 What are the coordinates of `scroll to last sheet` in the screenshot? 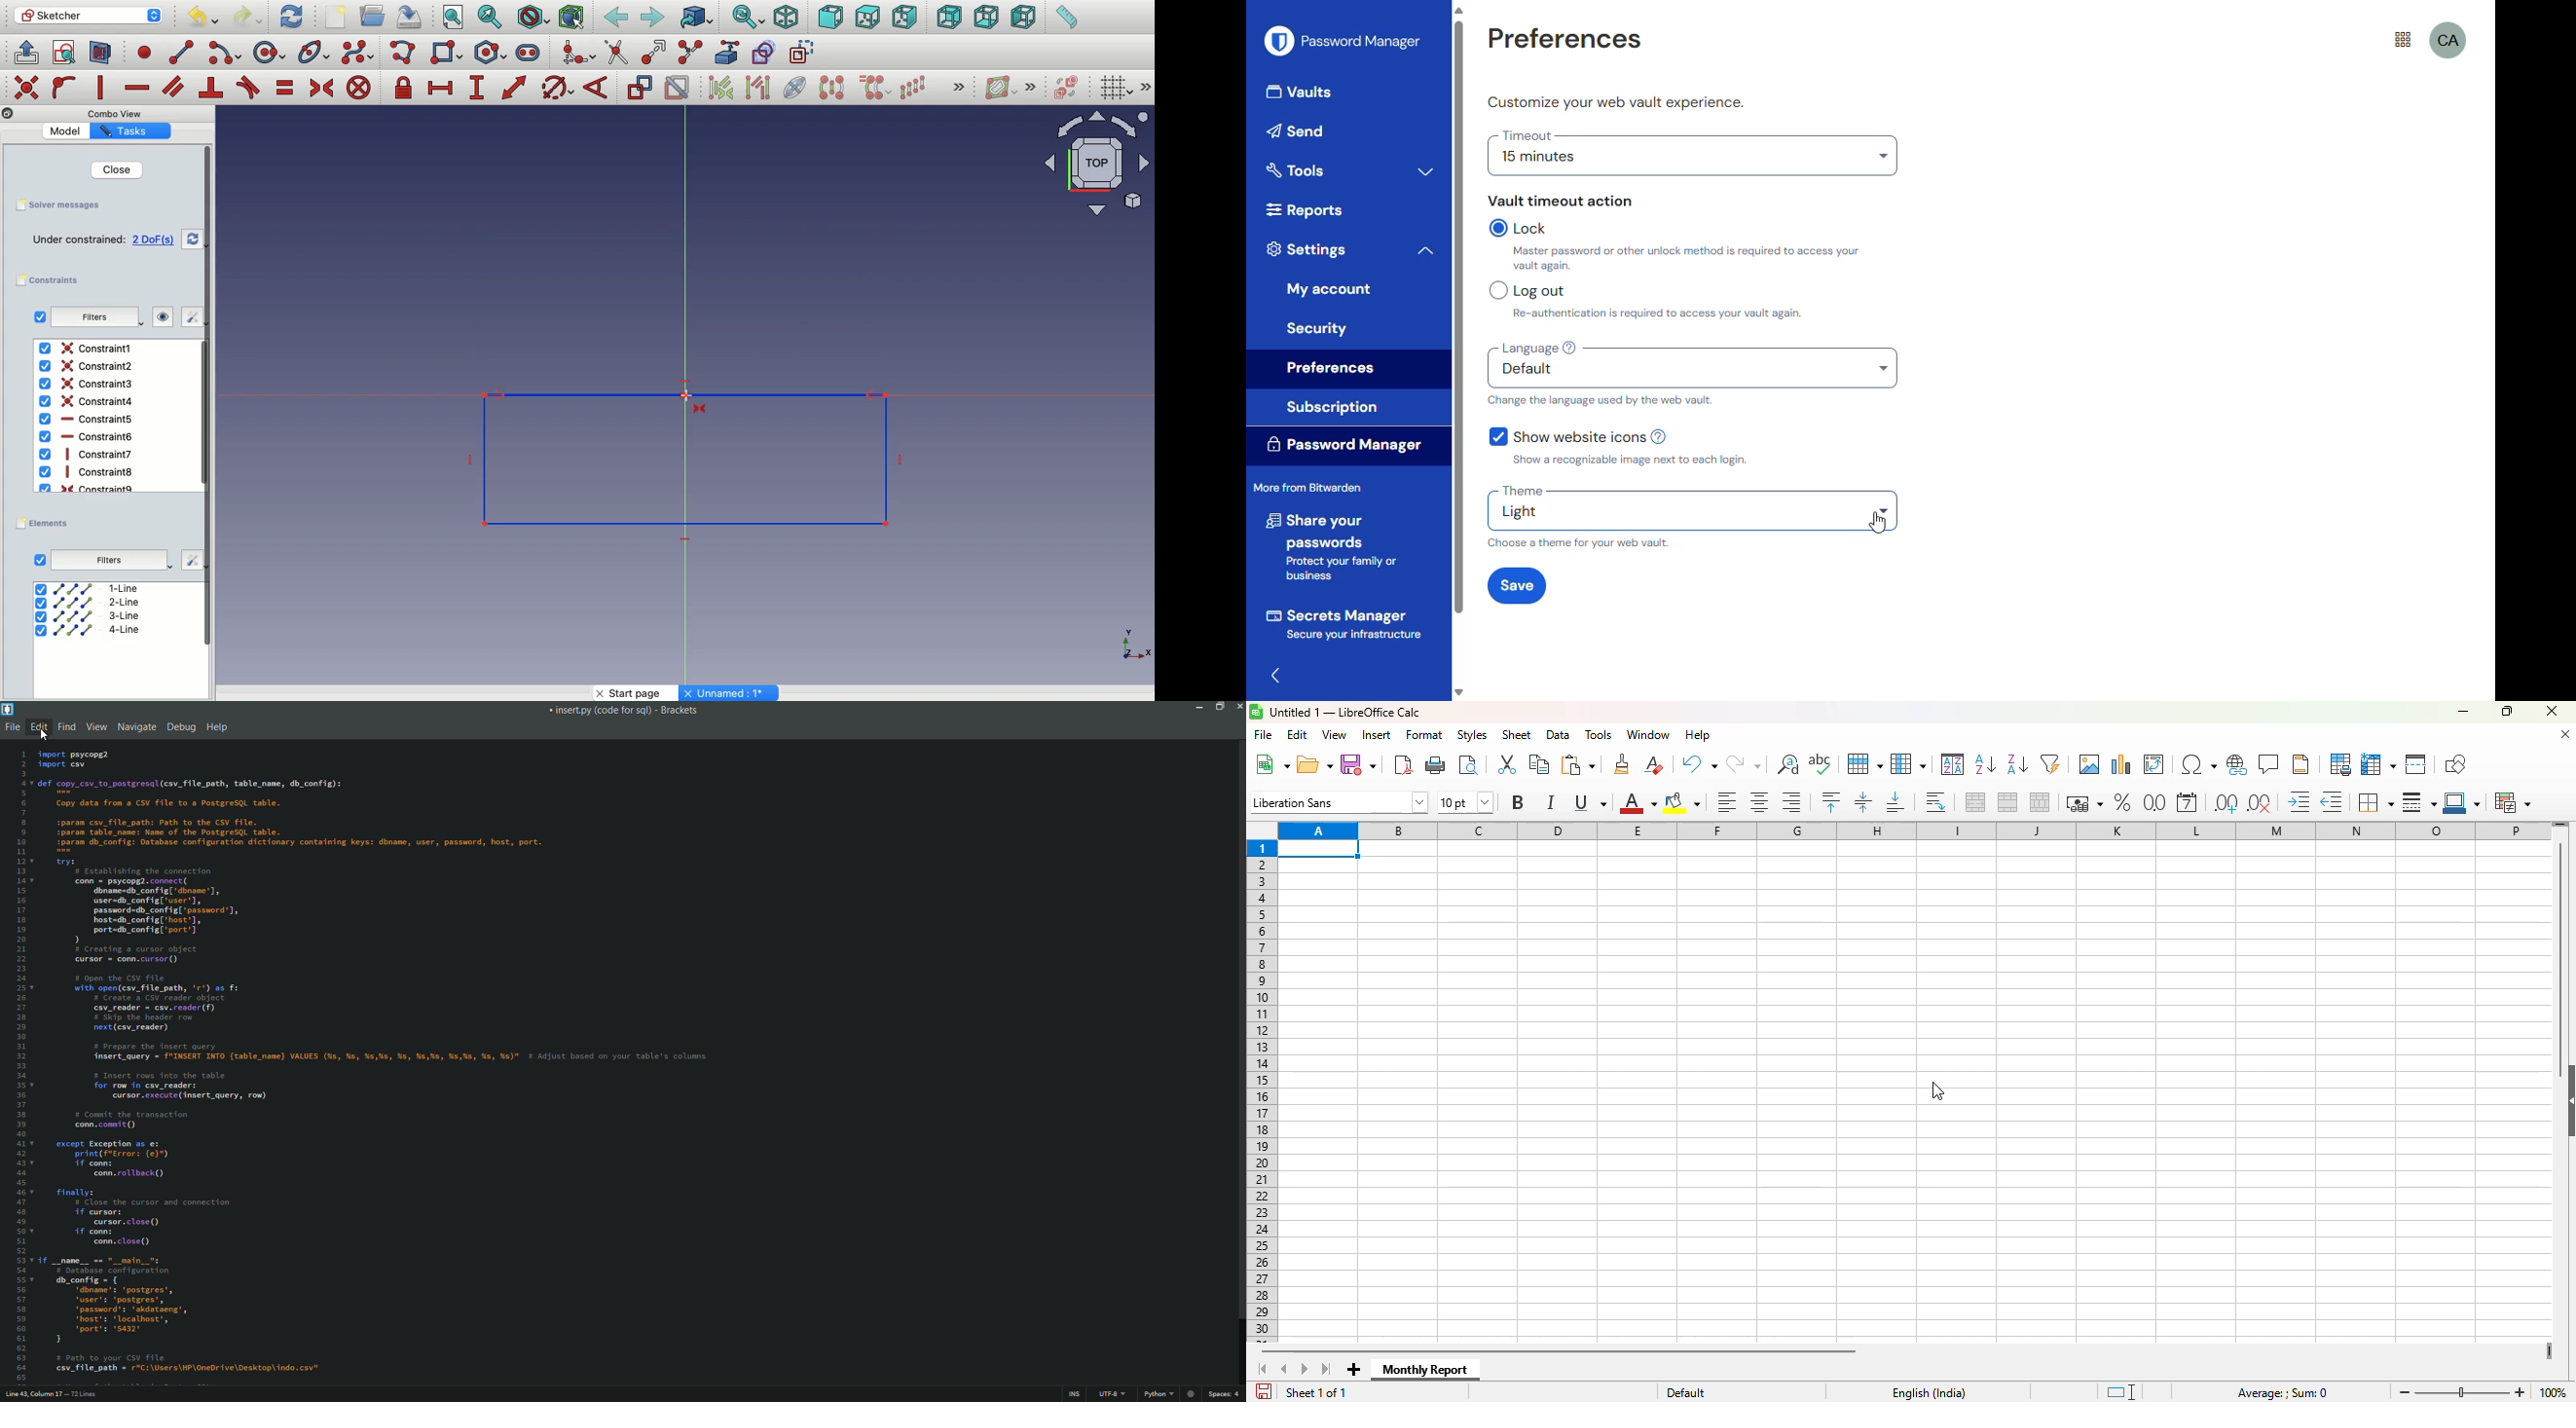 It's located at (1326, 1370).